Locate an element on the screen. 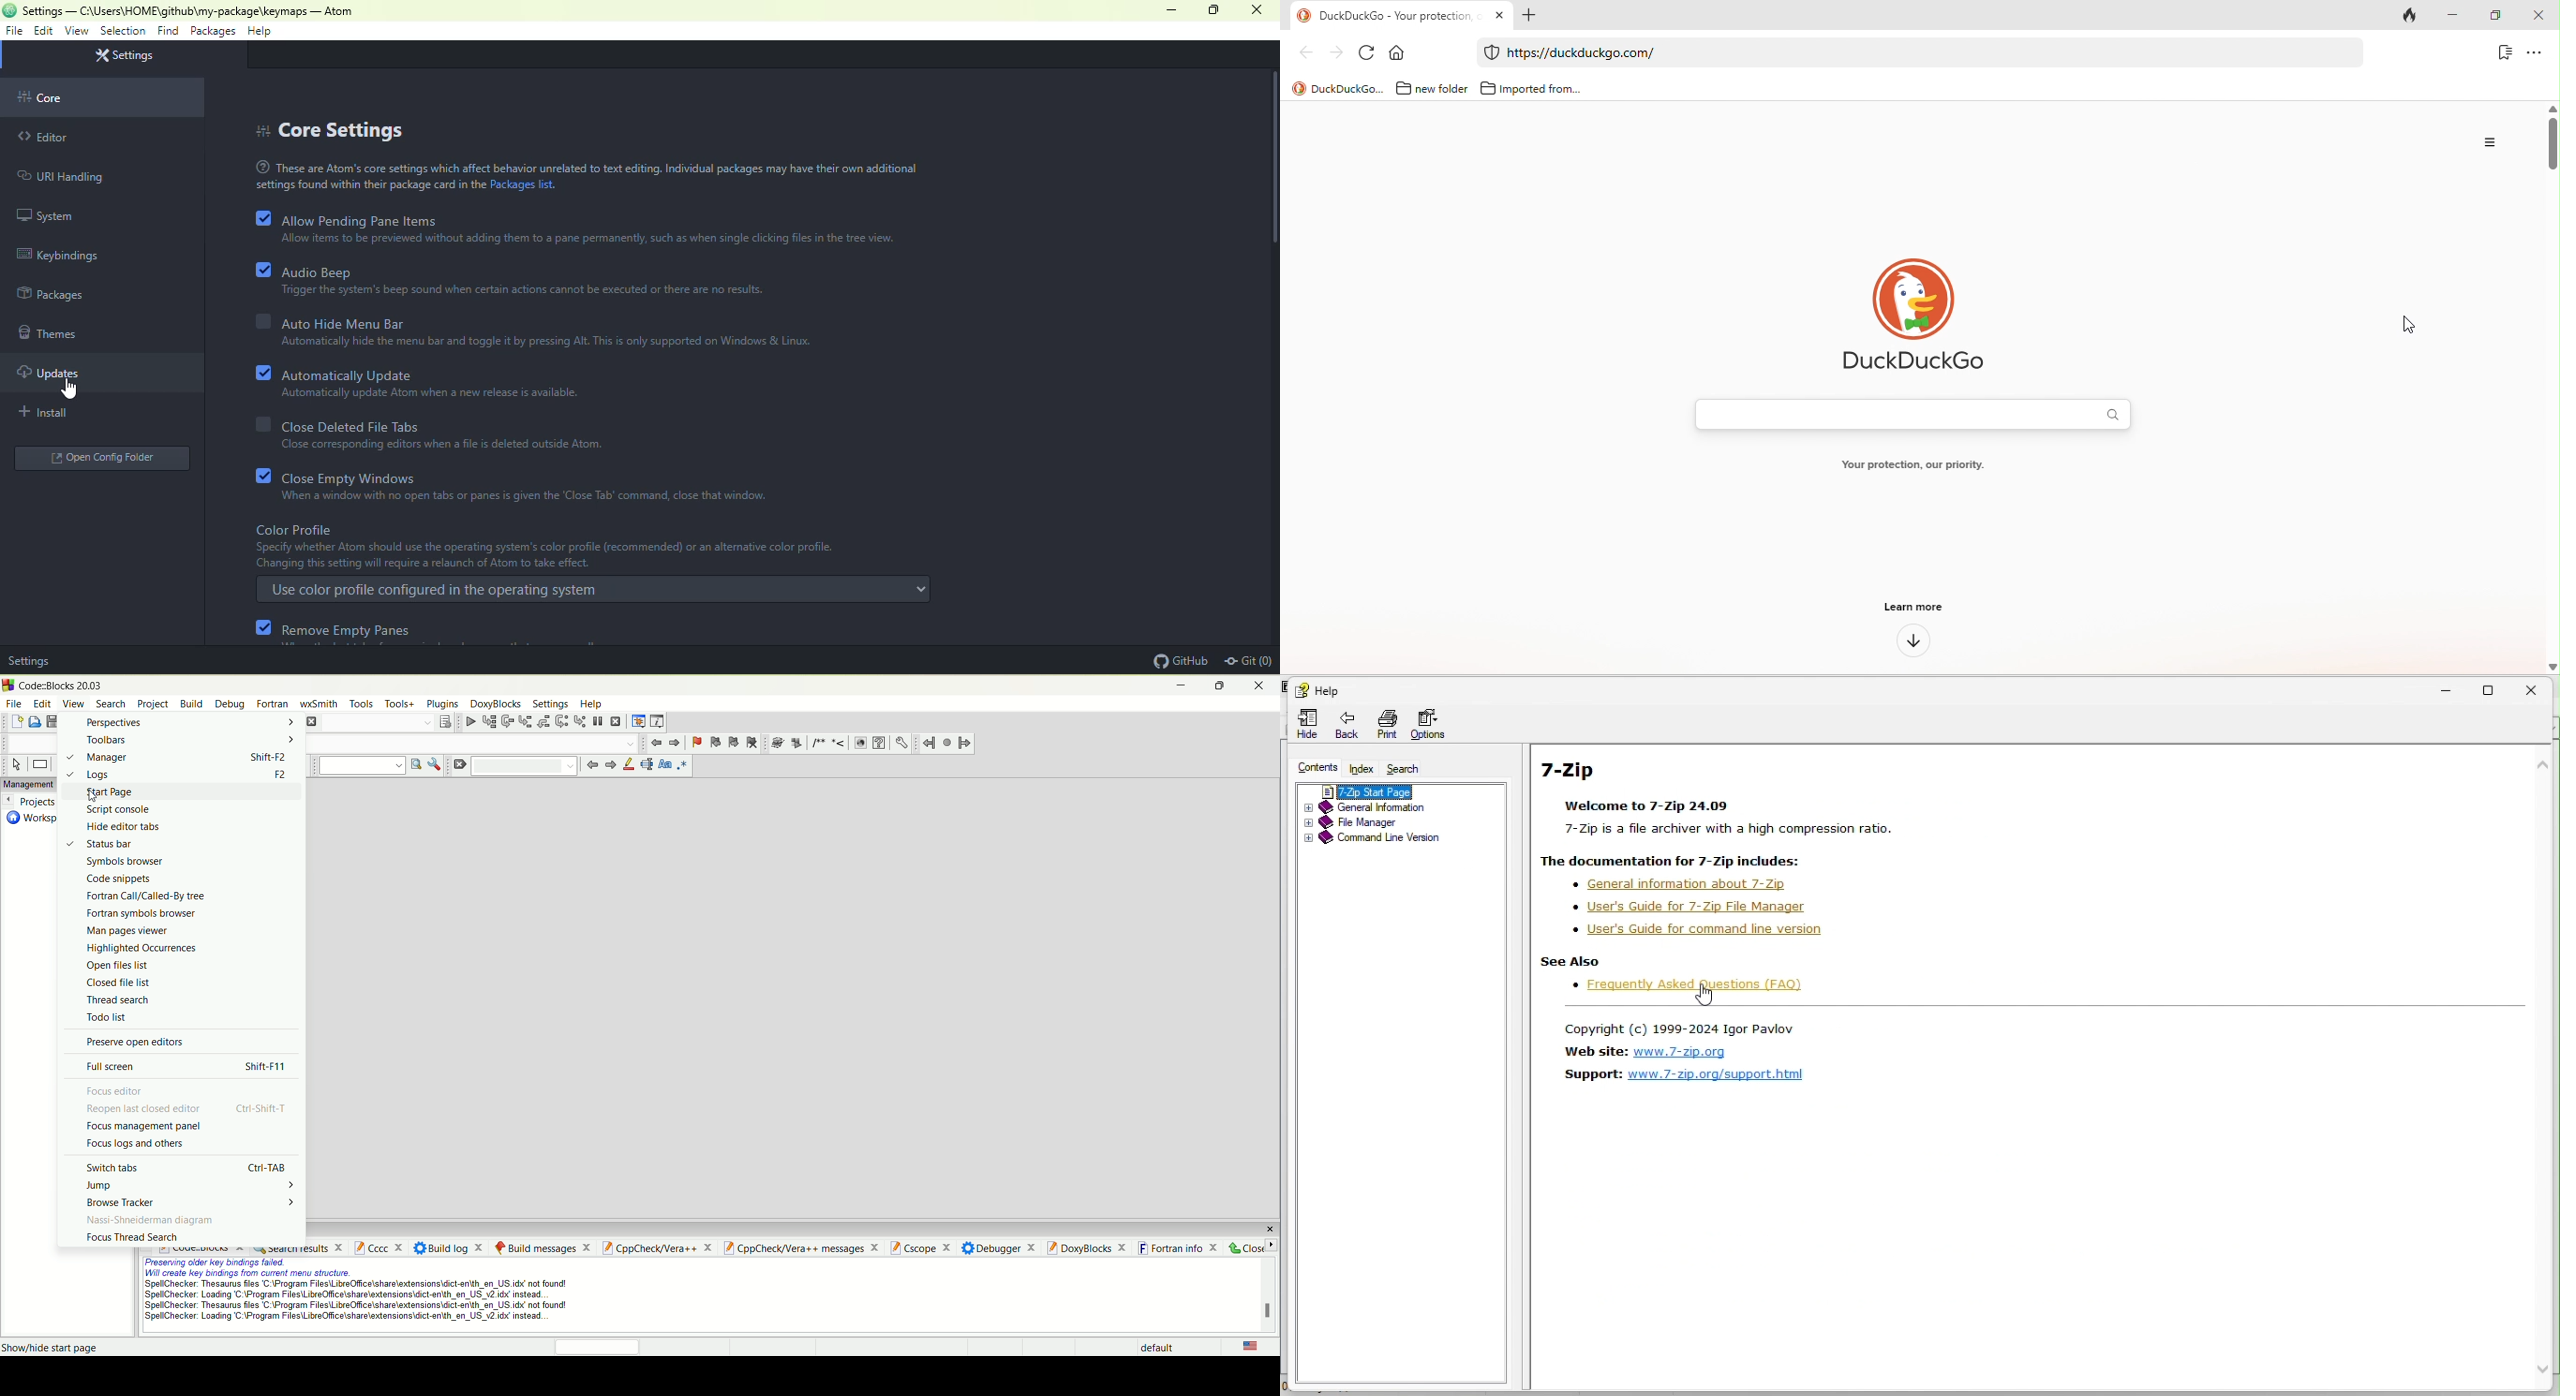  jump forward is located at coordinates (675, 742).